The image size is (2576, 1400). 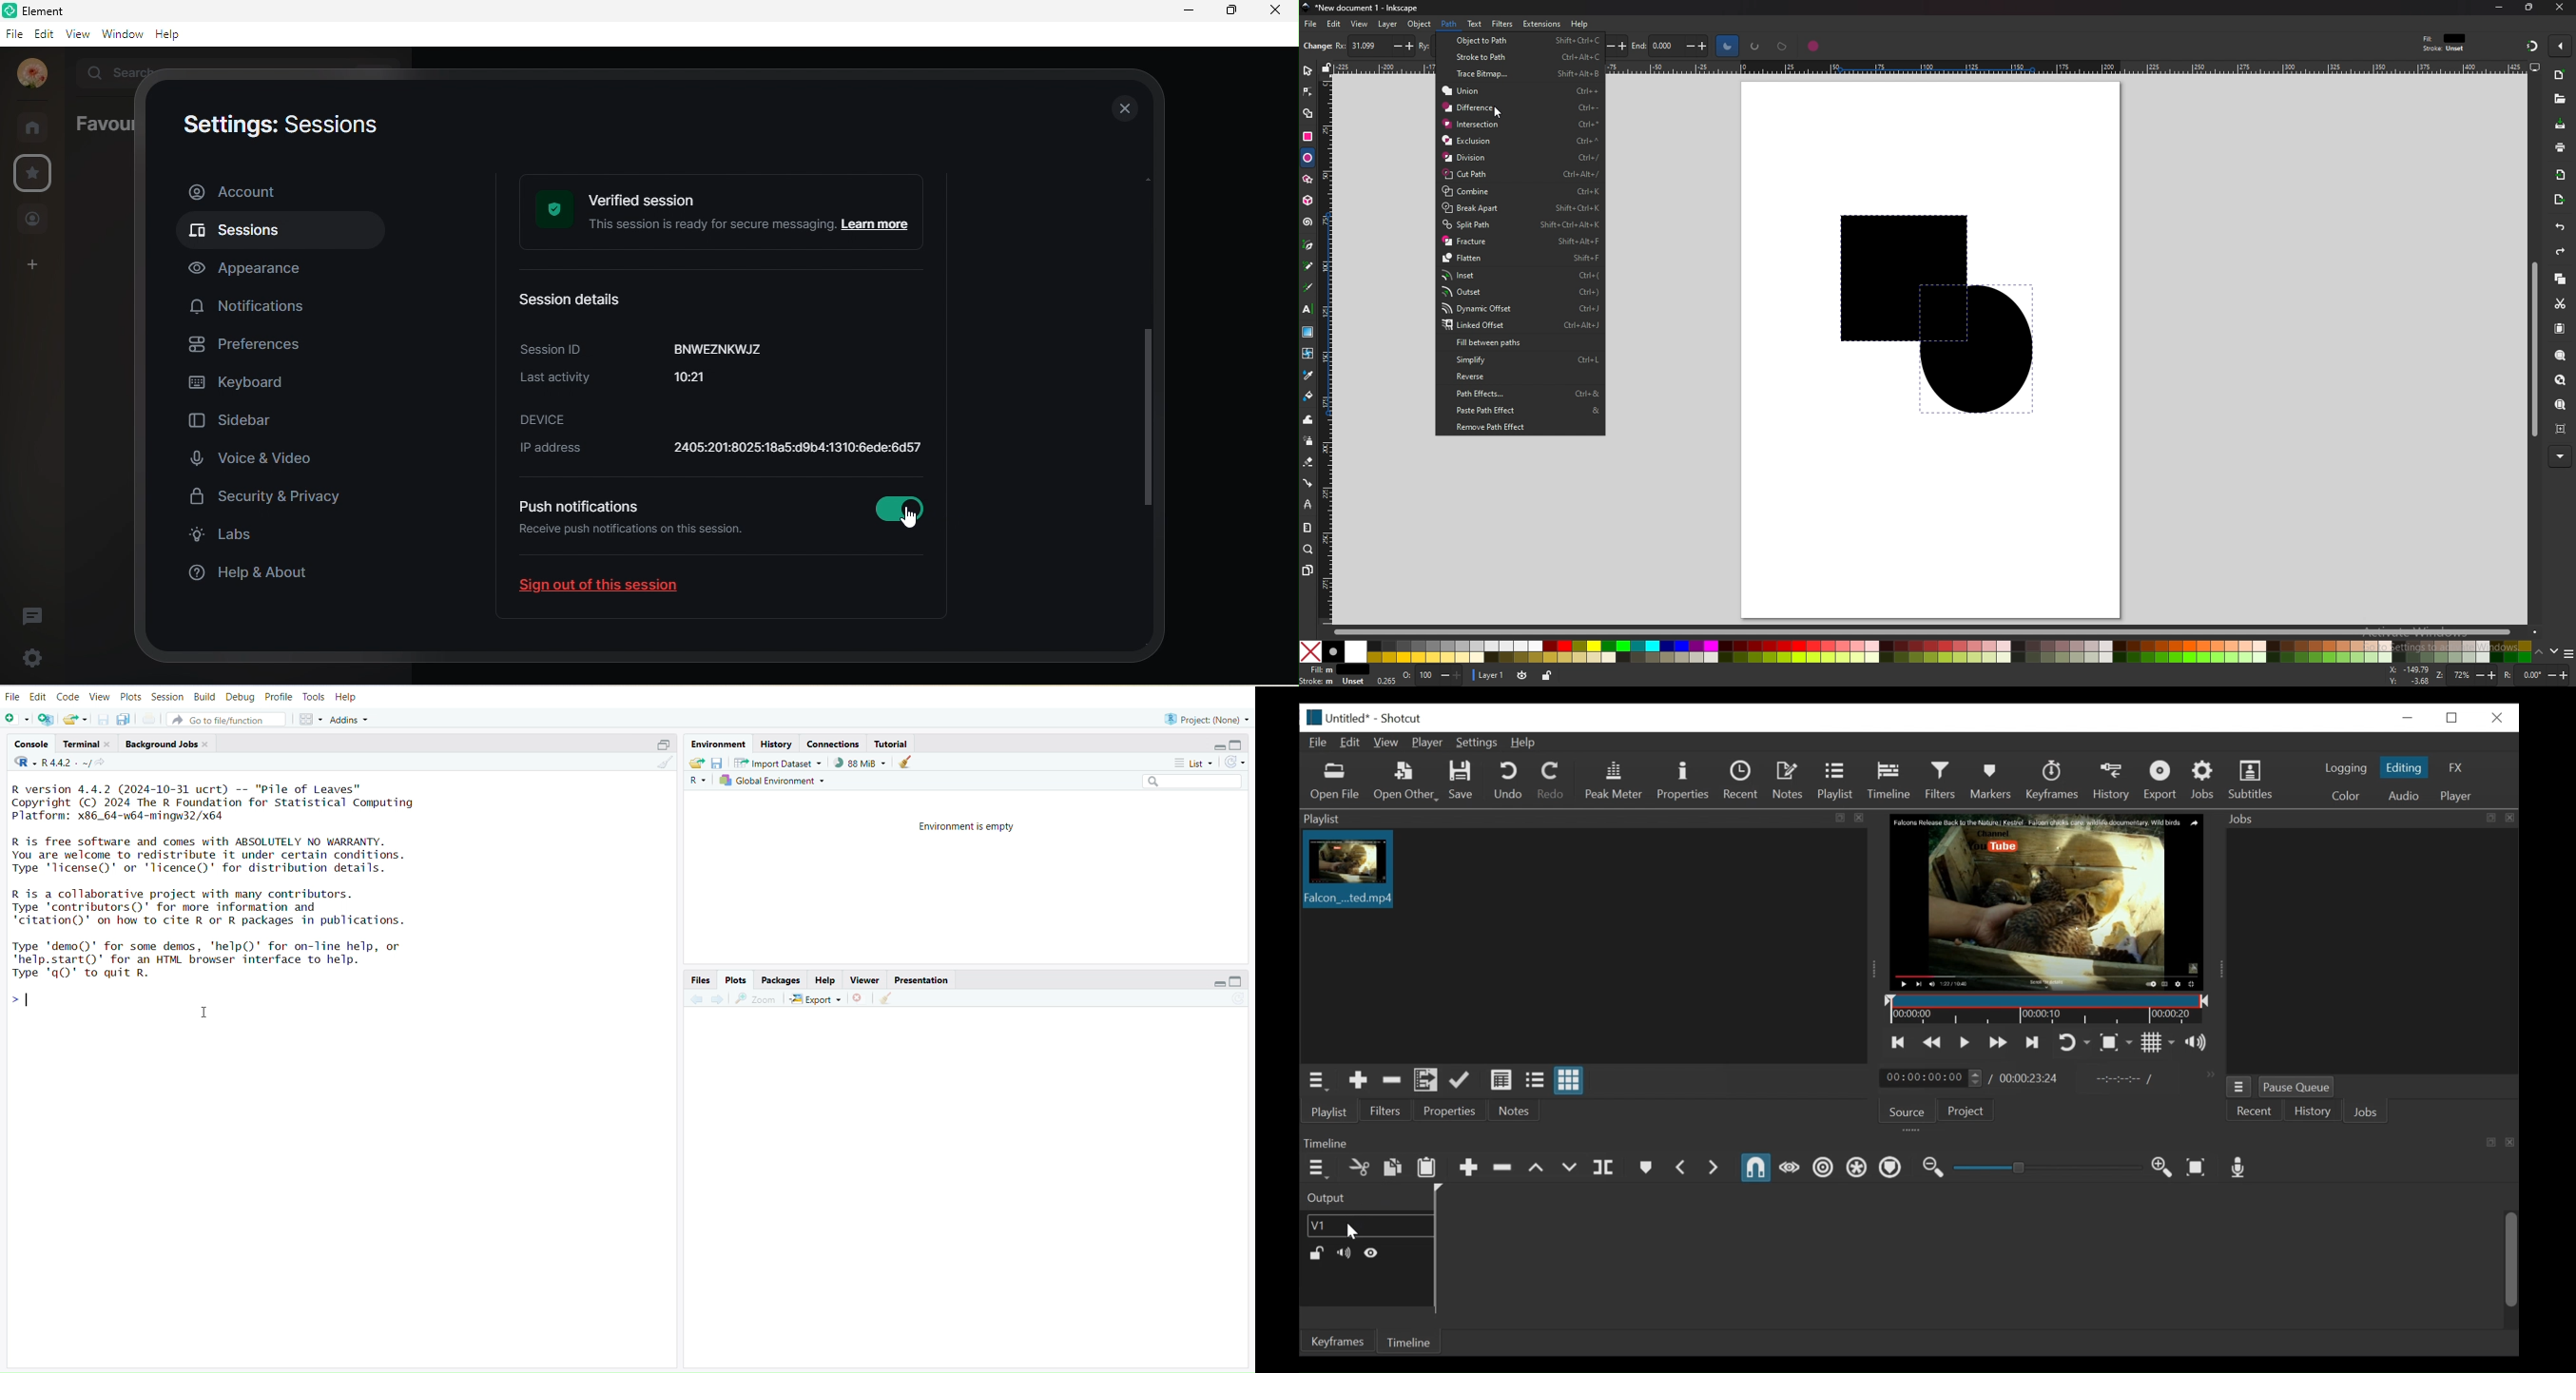 What do you see at coordinates (38, 698) in the screenshot?
I see `edit` at bounding box center [38, 698].